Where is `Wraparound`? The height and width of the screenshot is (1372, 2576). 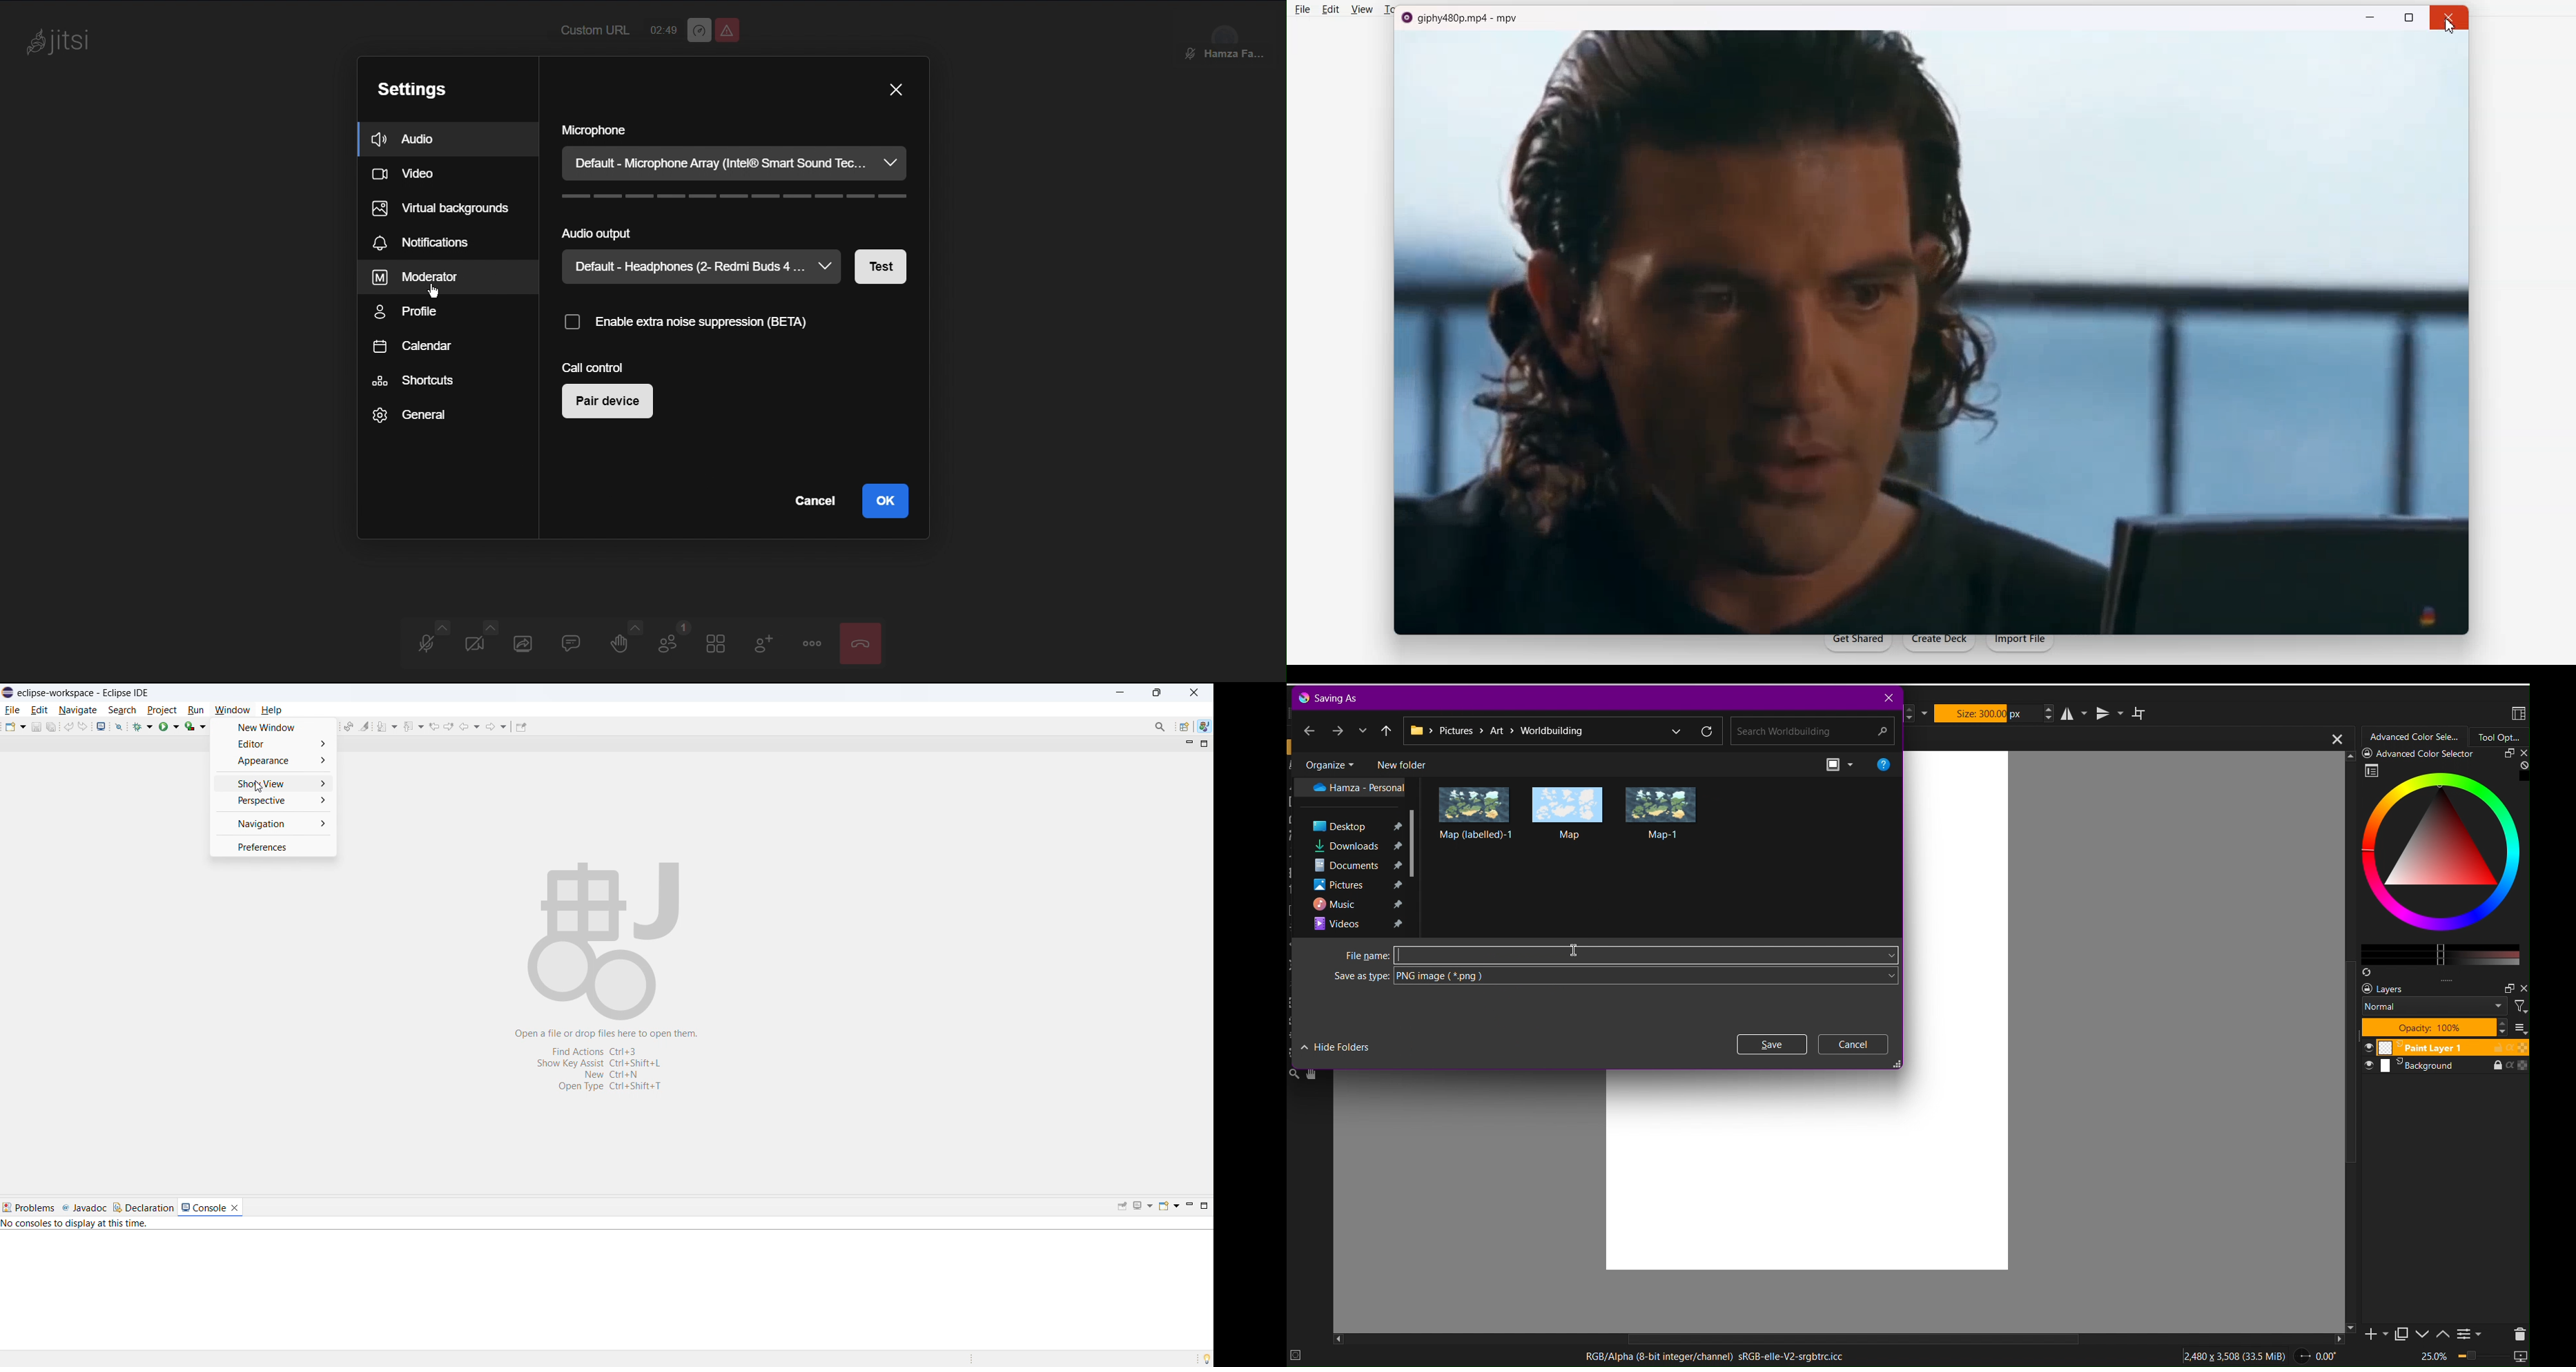
Wraparound is located at coordinates (2140, 713).